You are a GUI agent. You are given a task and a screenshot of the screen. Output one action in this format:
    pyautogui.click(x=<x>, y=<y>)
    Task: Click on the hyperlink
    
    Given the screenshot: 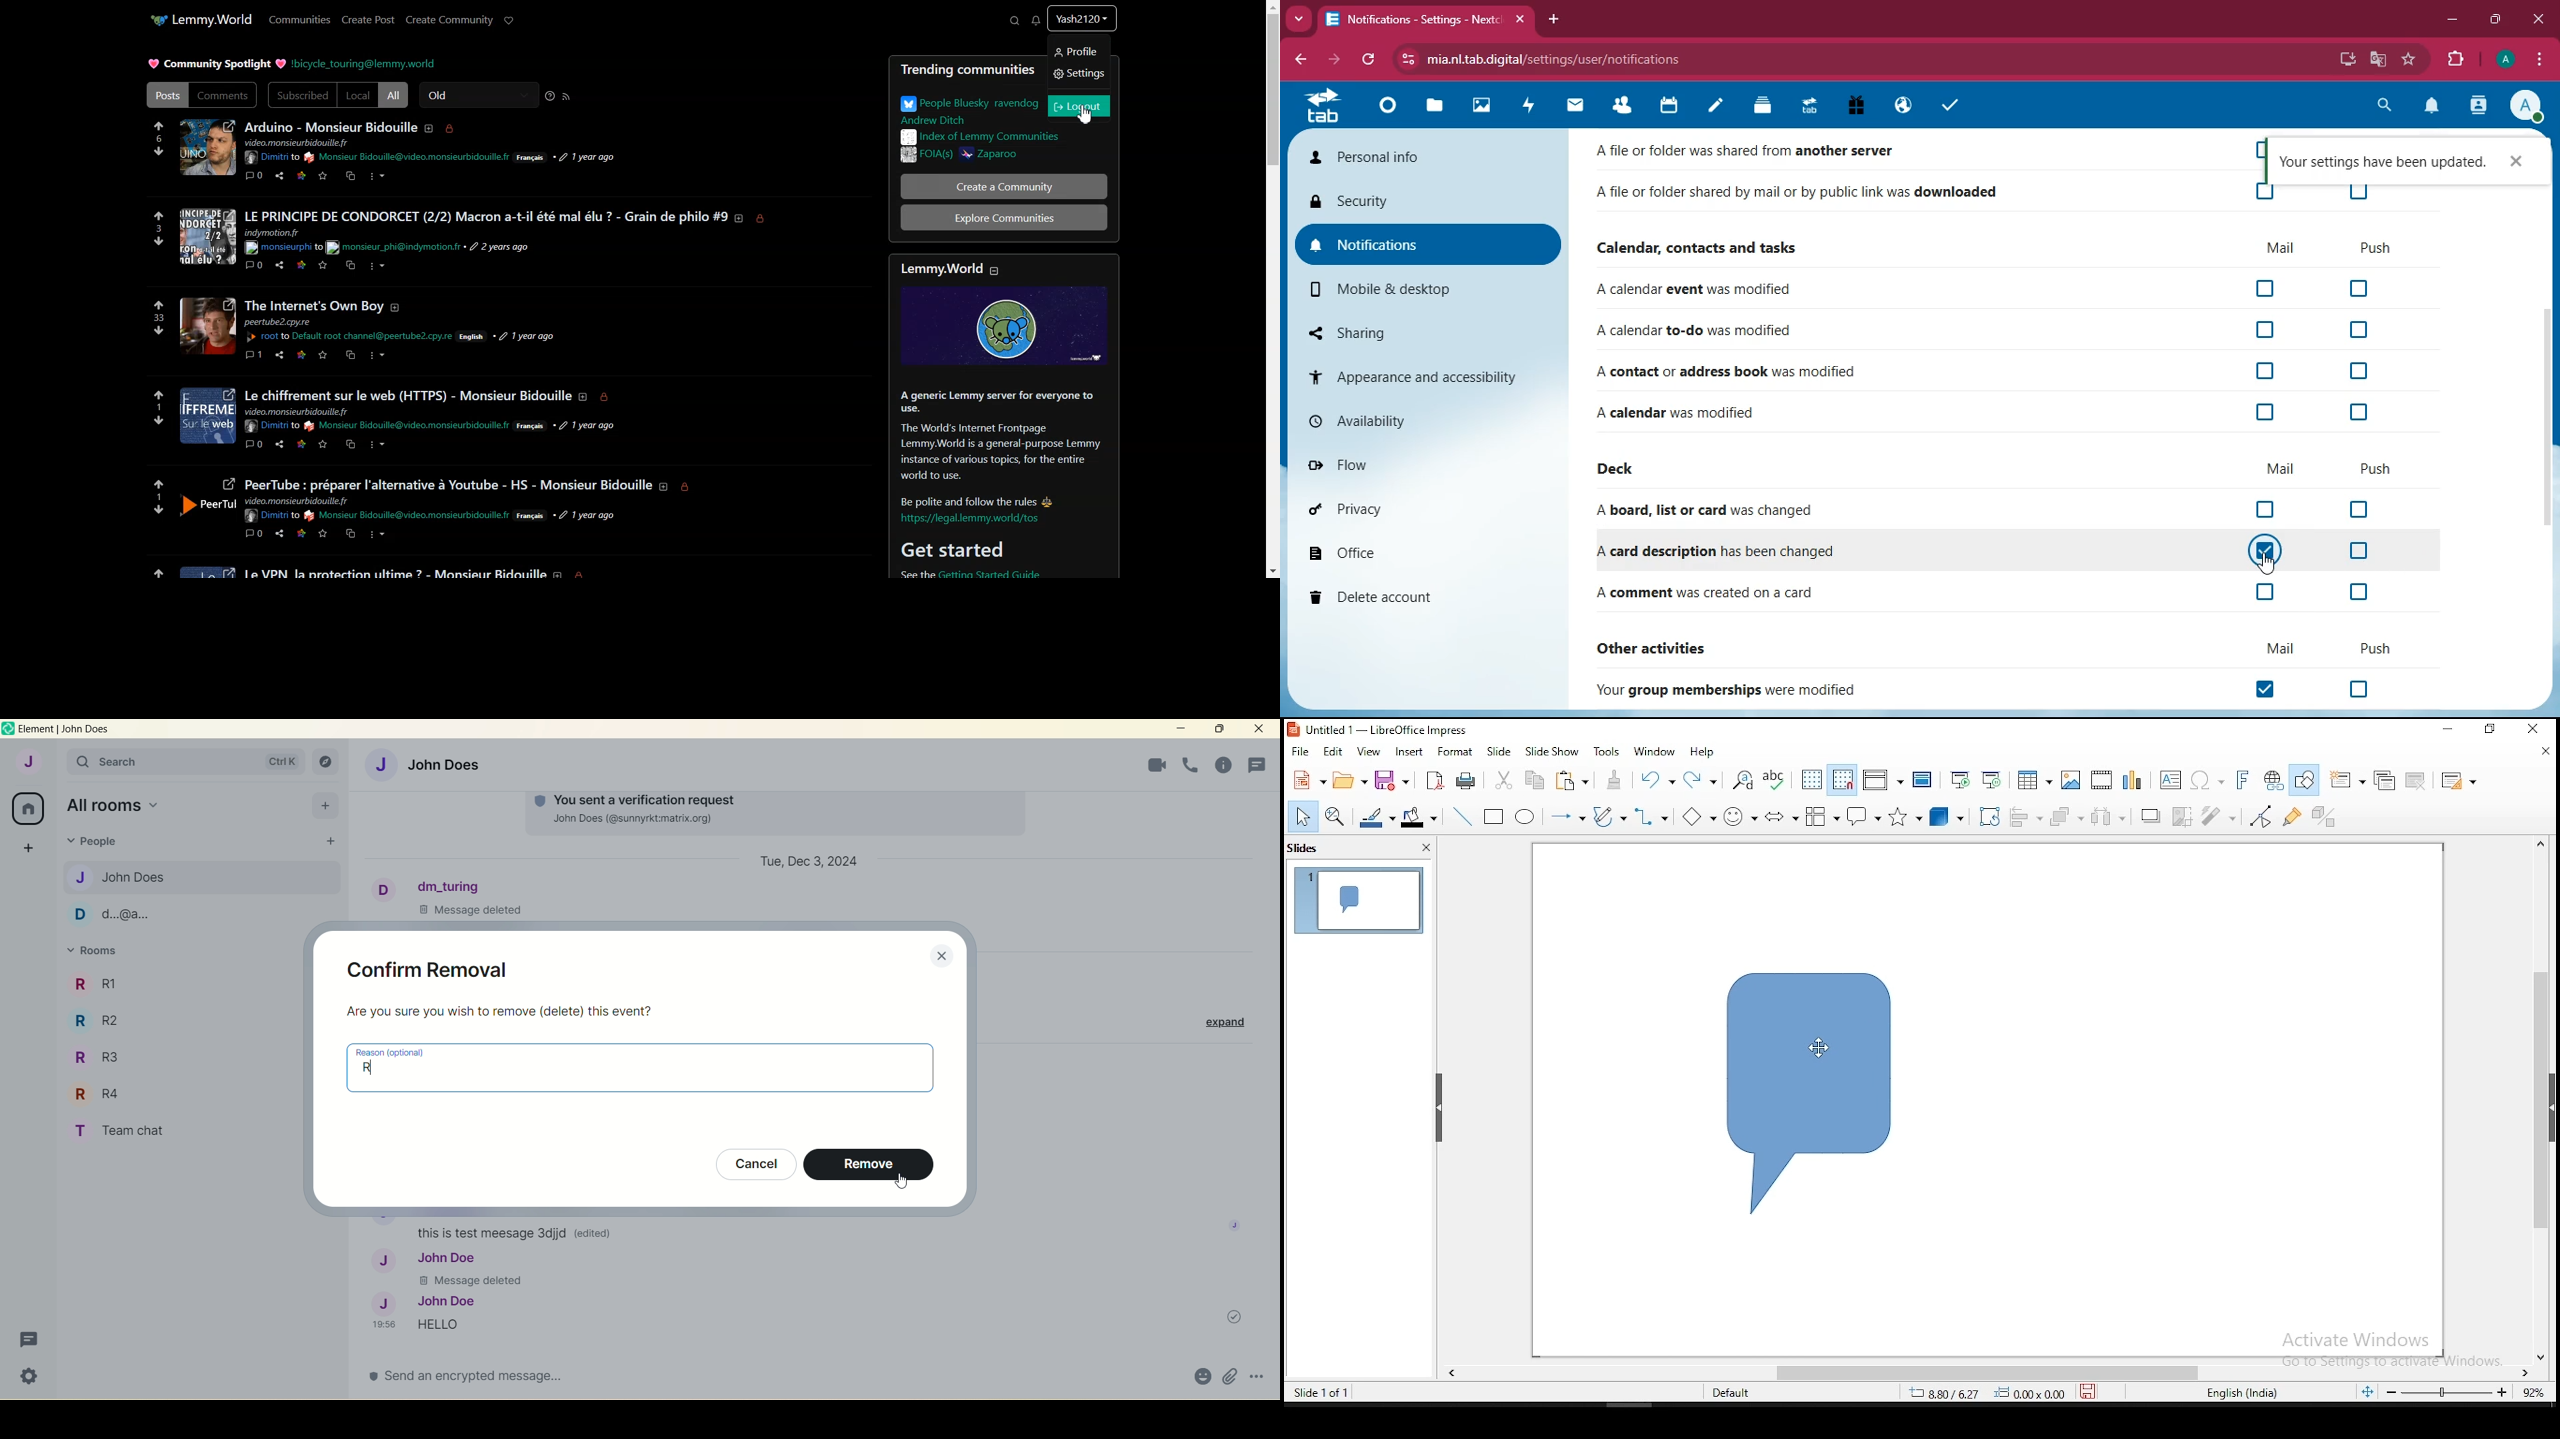 What is the action you would take?
    pyautogui.click(x=409, y=157)
    